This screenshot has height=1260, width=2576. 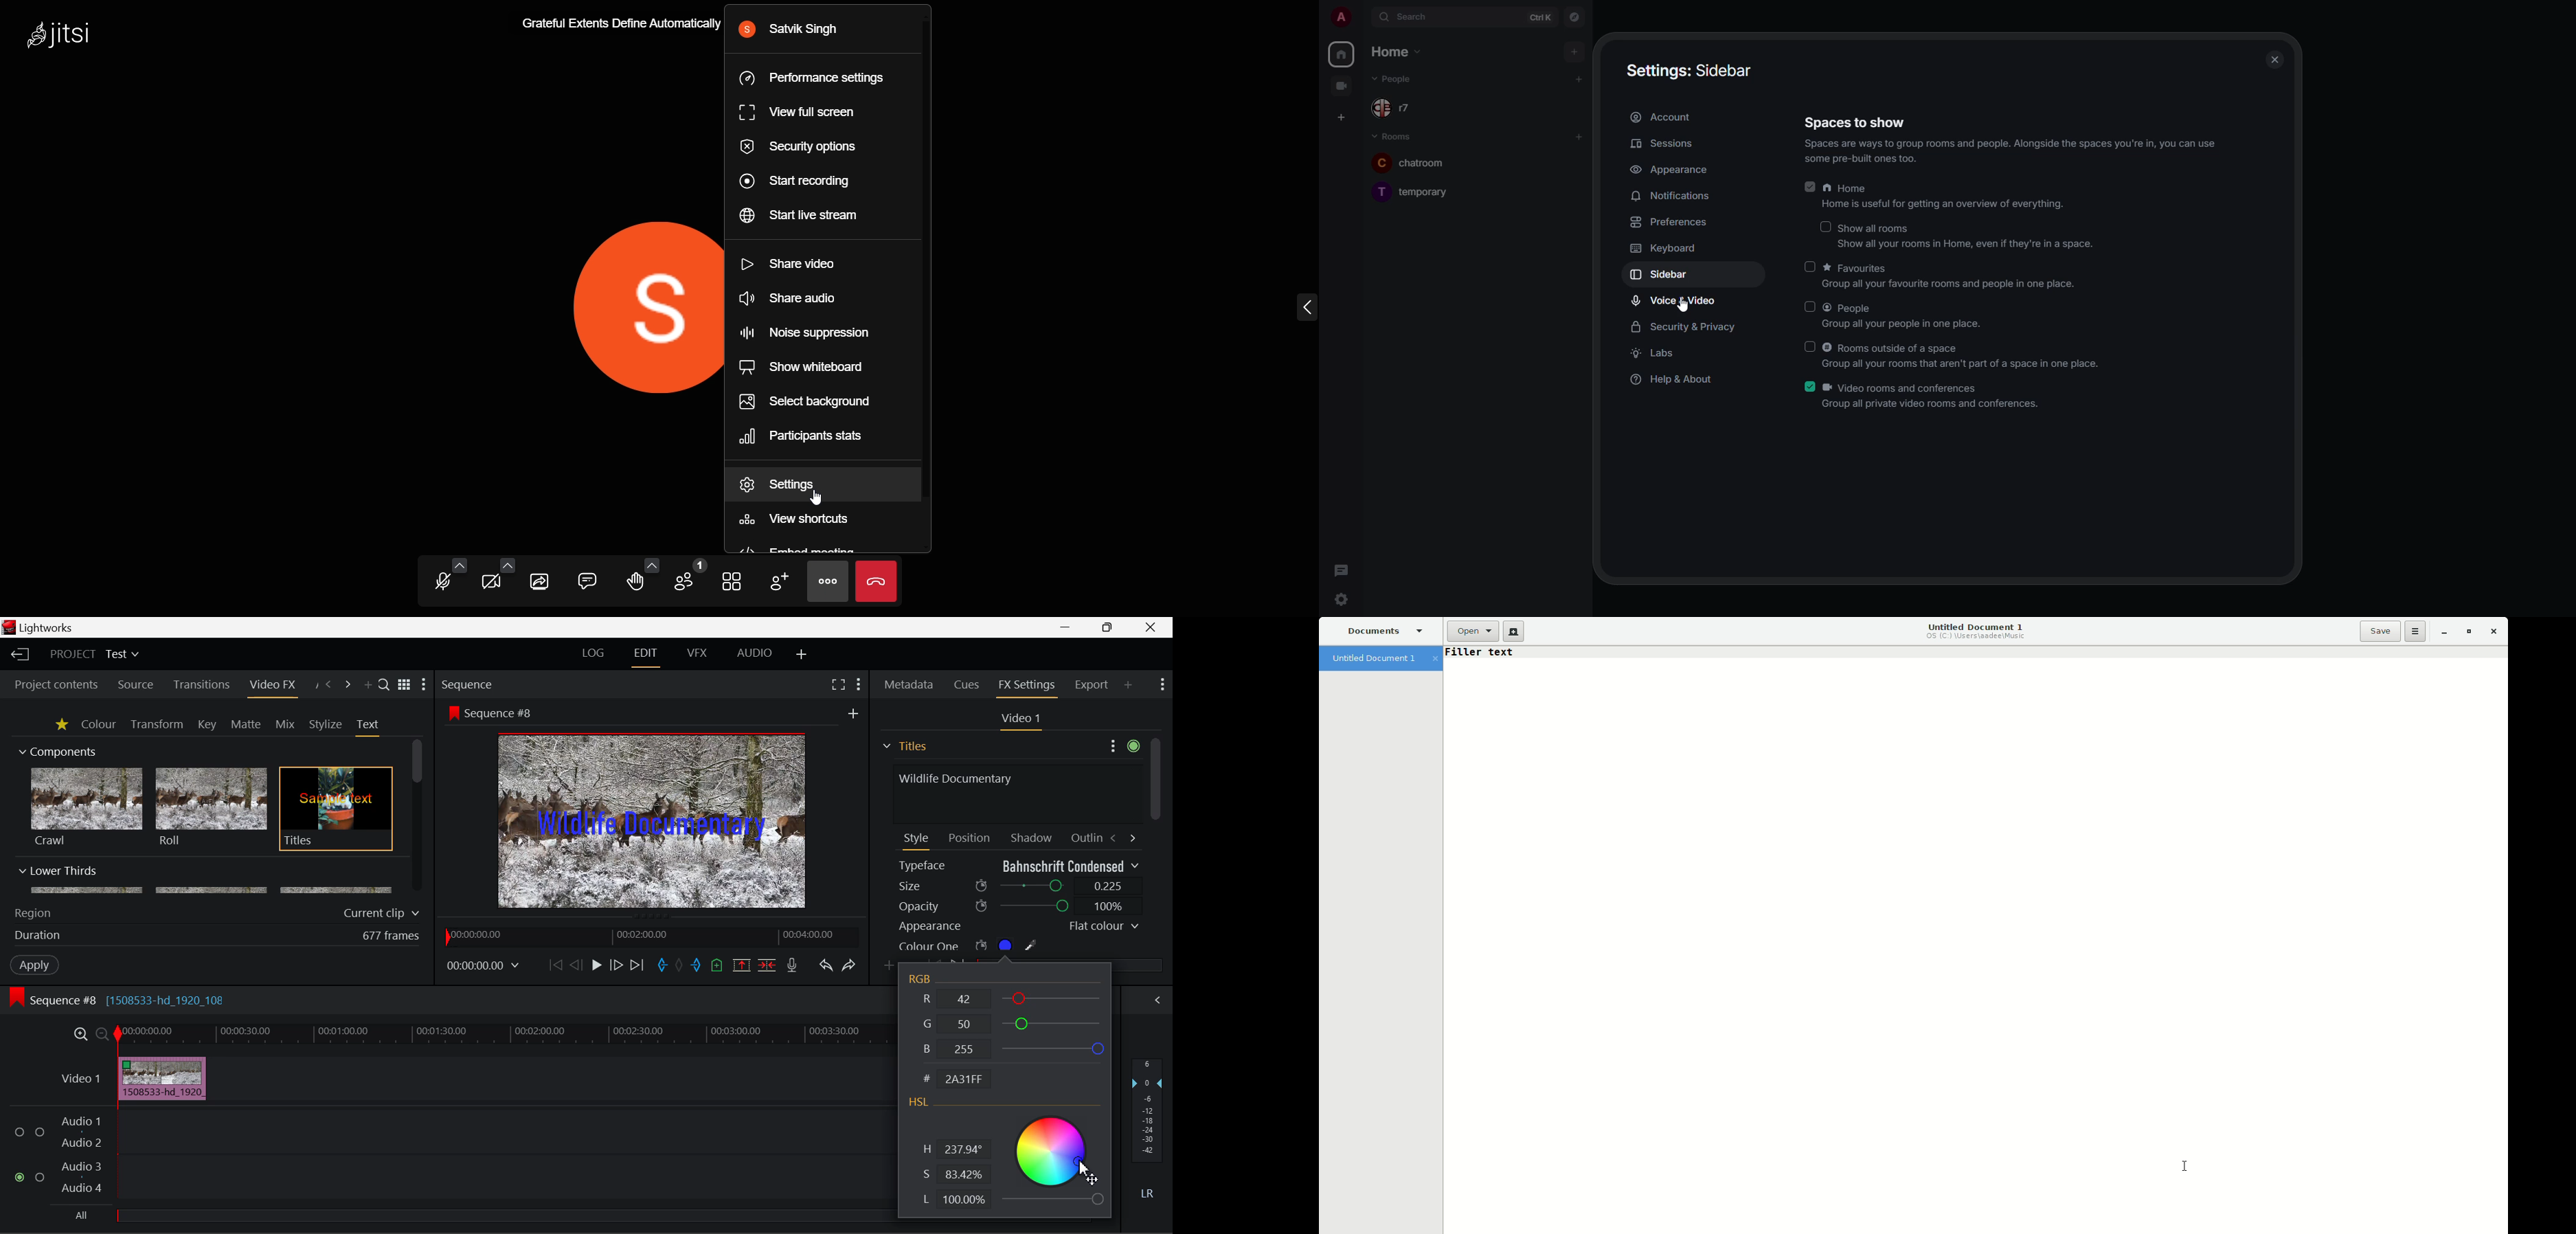 I want to click on invite people, so click(x=776, y=579).